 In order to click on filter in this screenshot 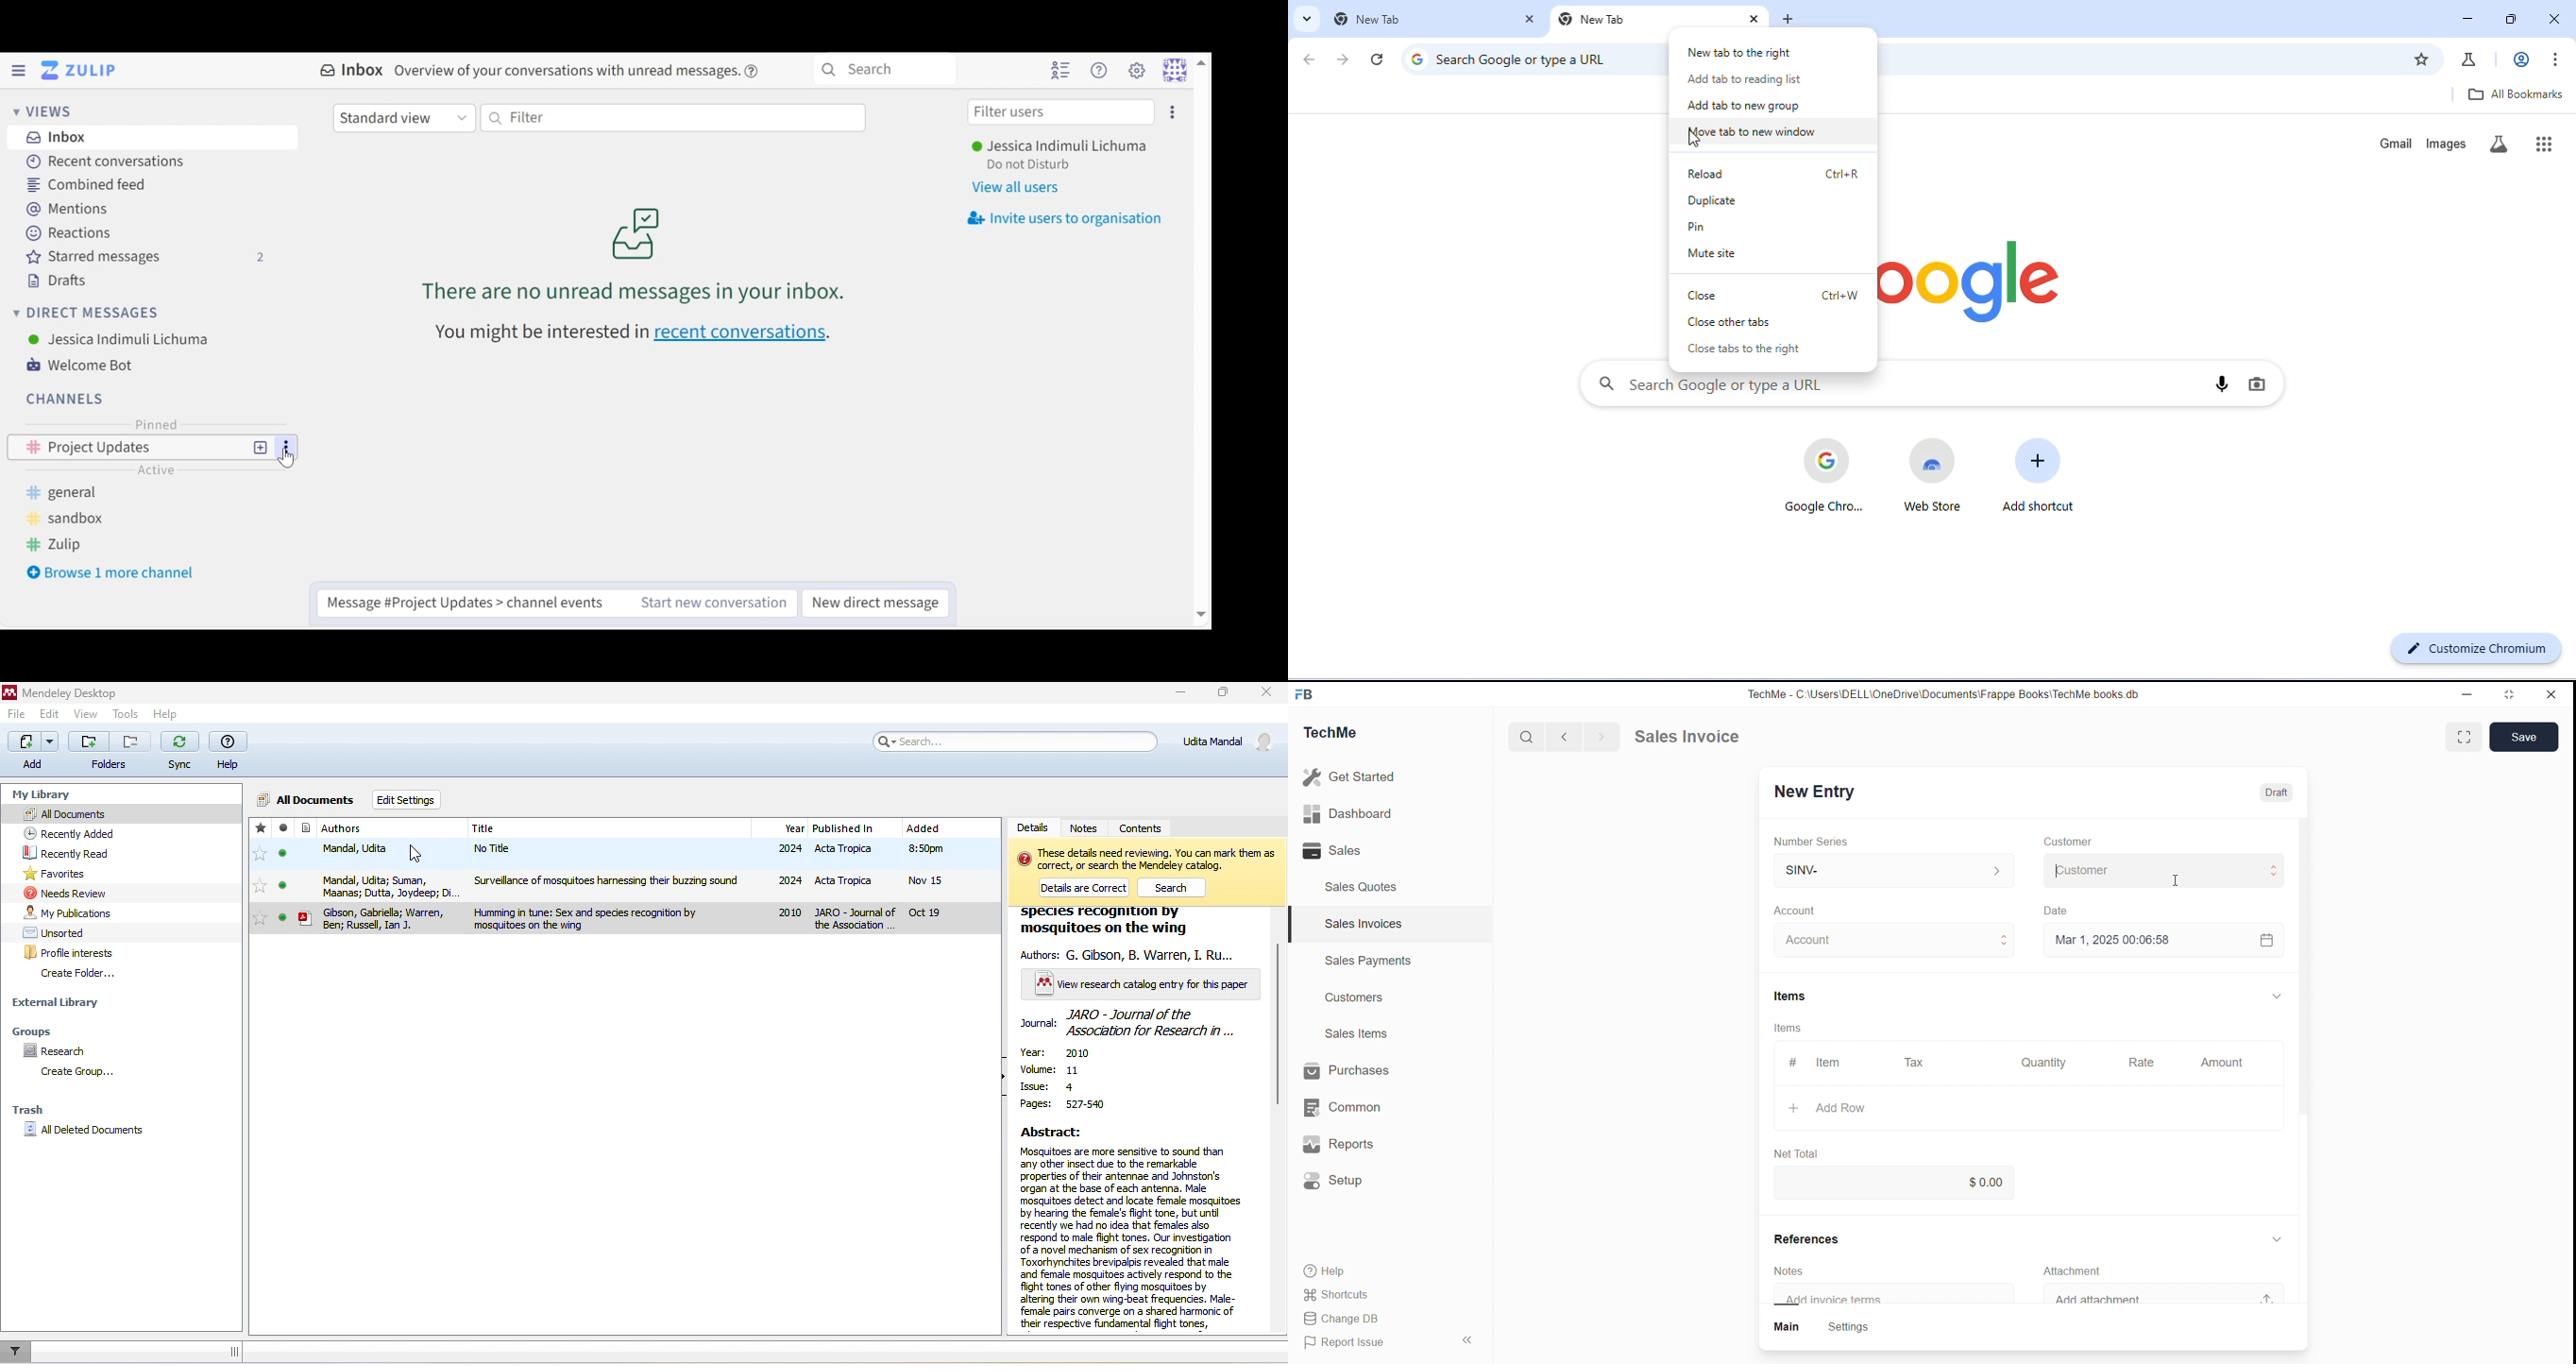, I will do `click(17, 1352)`.